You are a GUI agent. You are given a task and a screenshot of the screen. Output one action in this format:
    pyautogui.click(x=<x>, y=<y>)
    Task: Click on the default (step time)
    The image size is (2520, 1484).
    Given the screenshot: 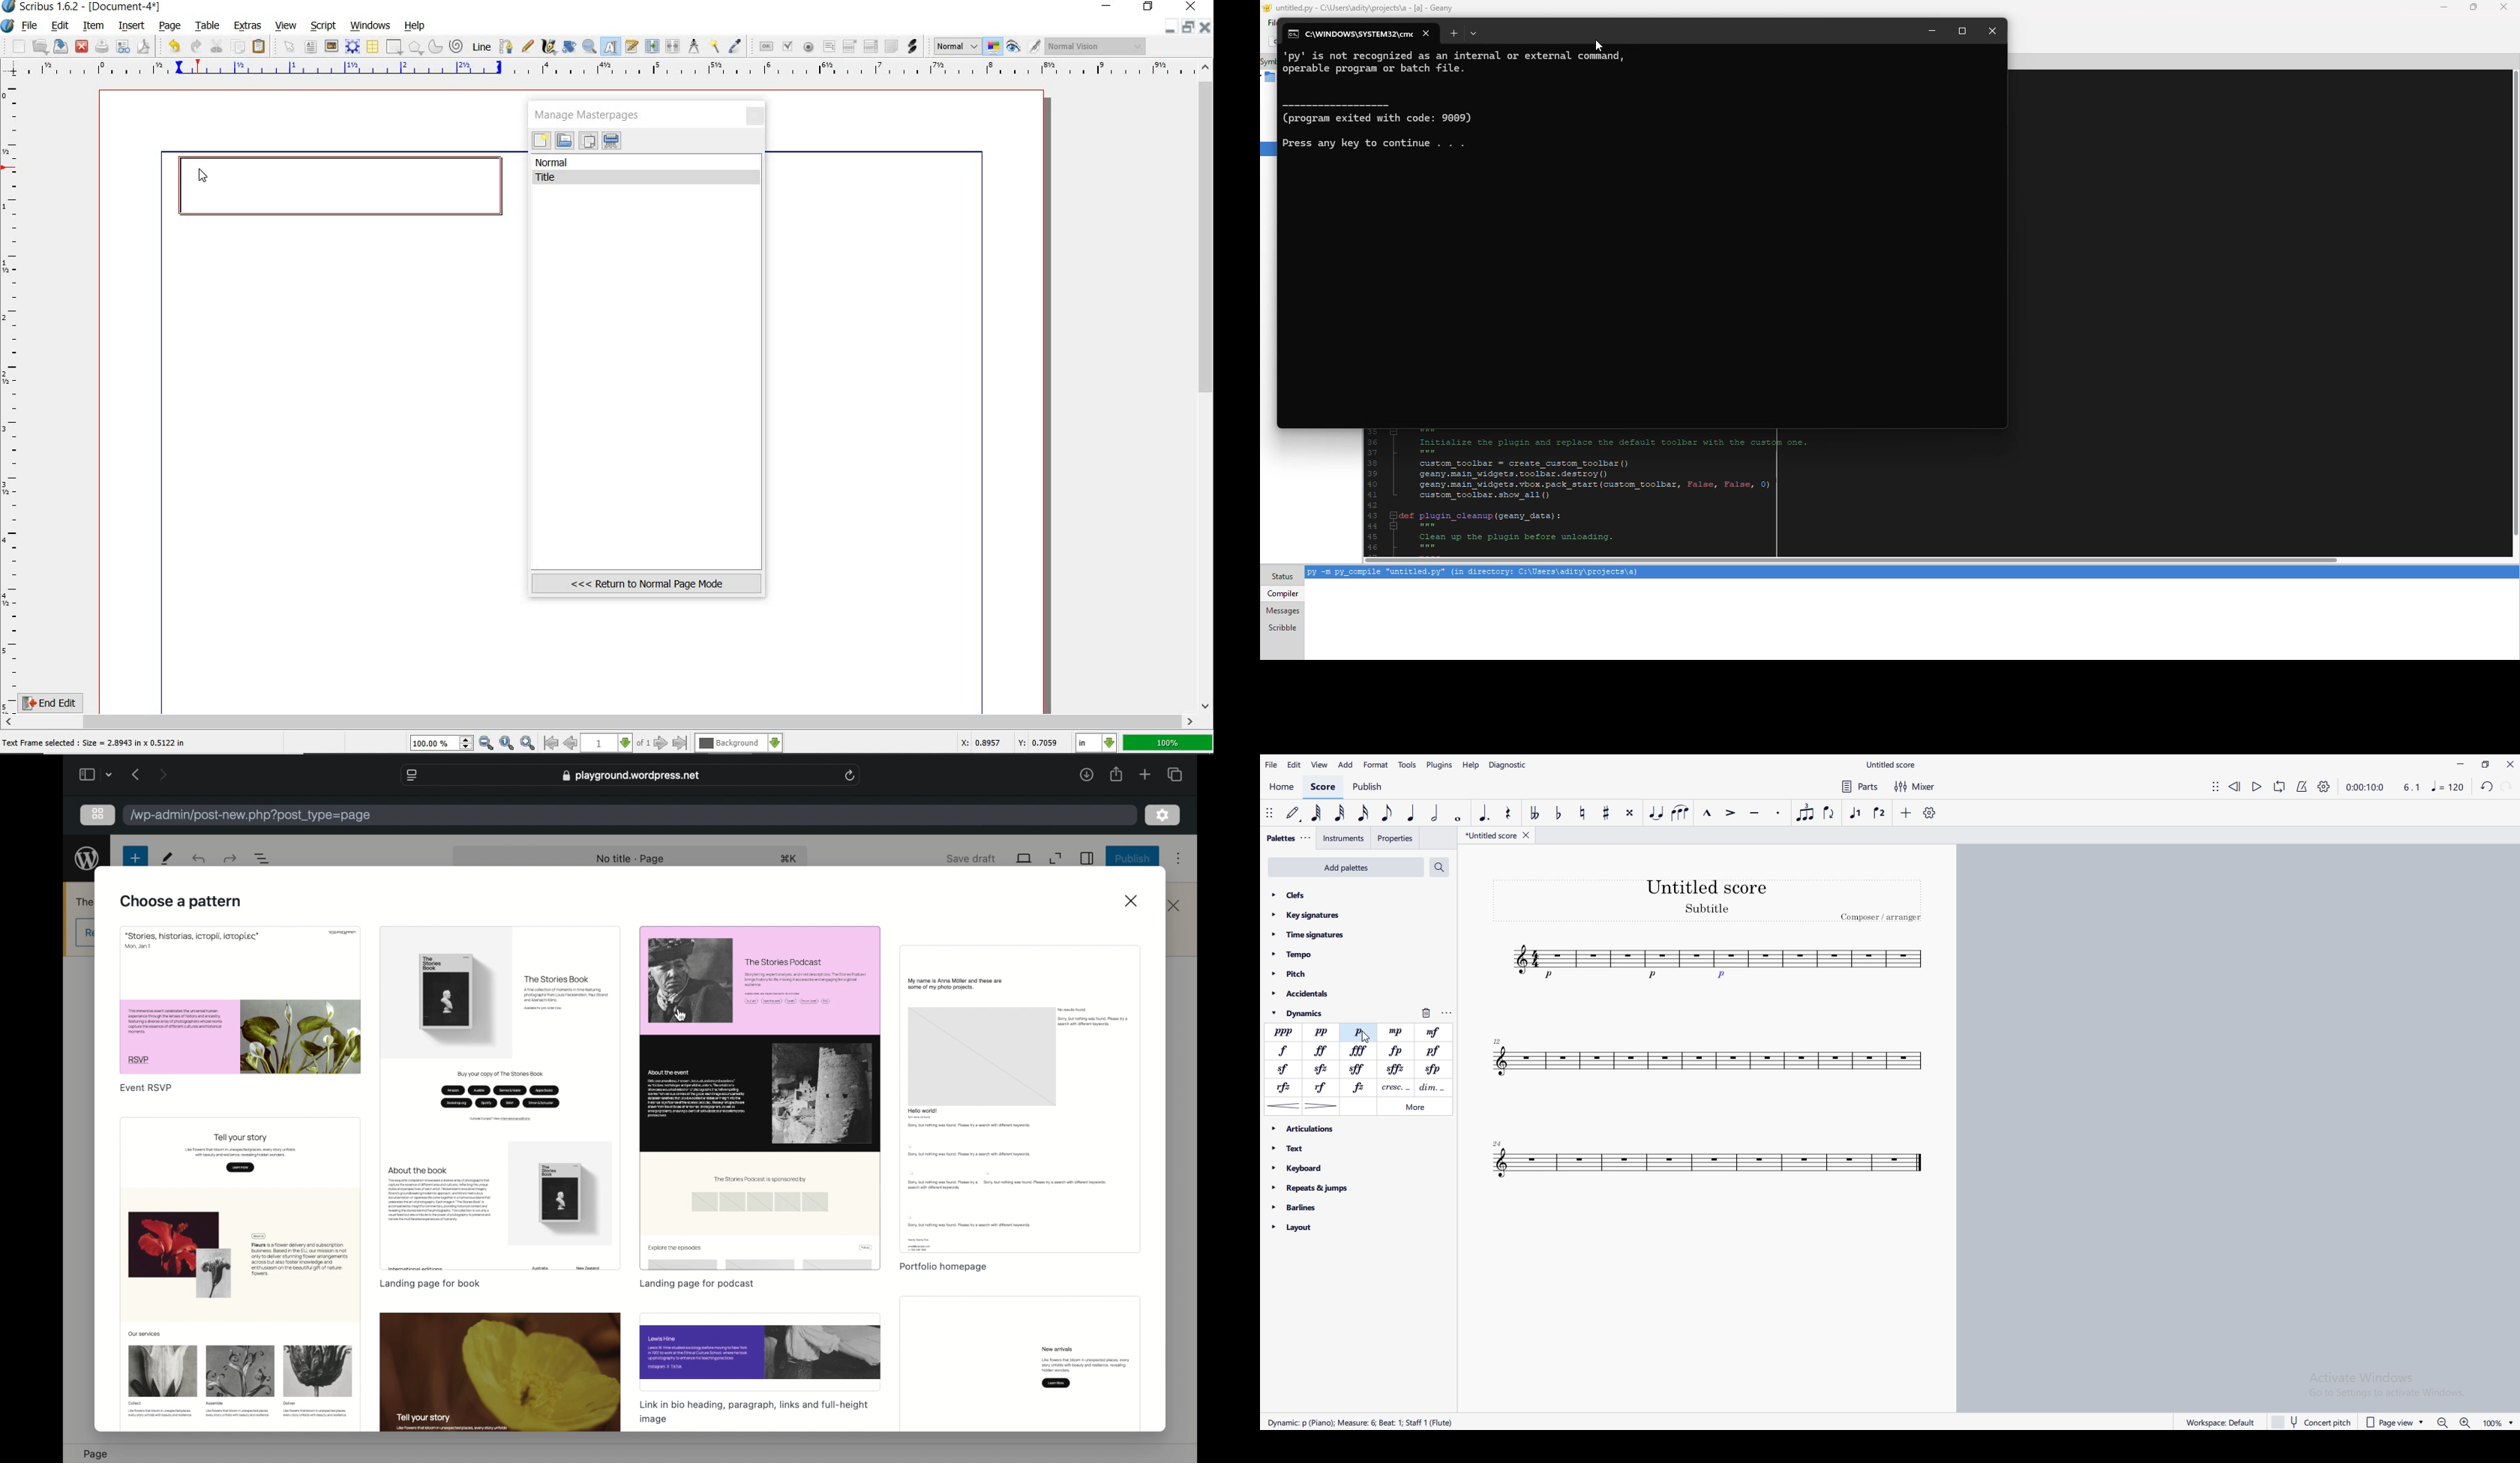 What is the action you would take?
    pyautogui.click(x=1294, y=814)
    